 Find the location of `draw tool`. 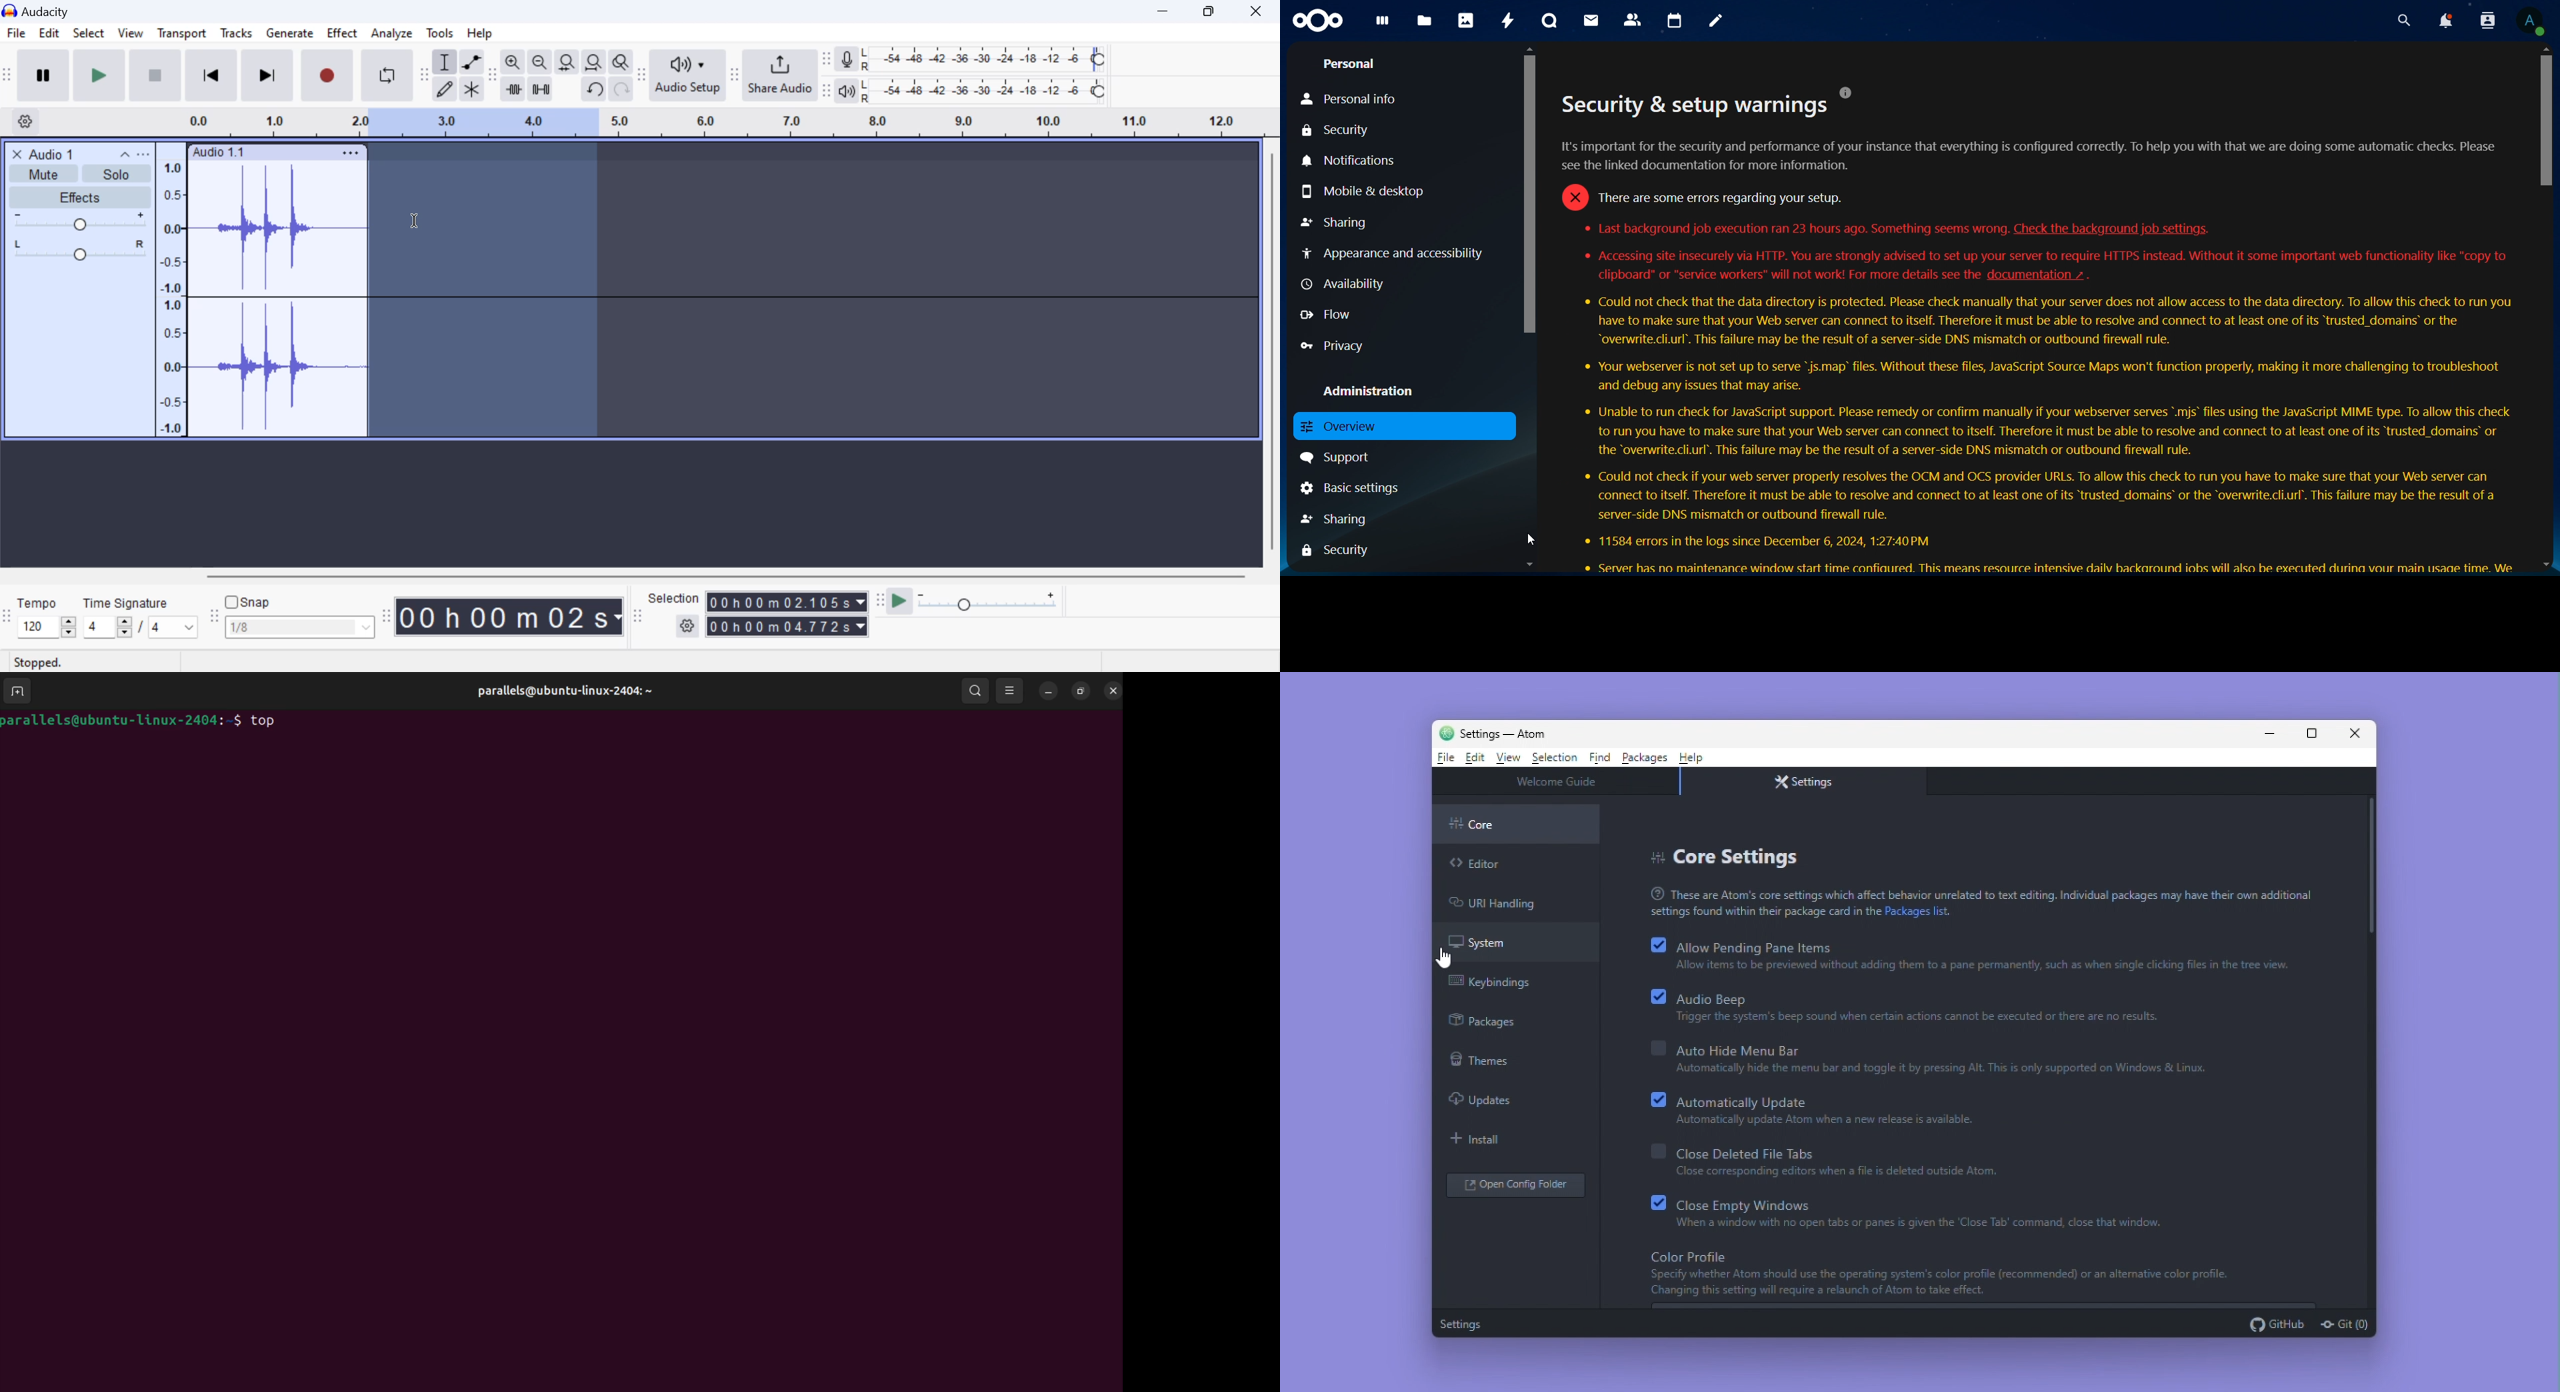

draw tool is located at coordinates (445, 89).